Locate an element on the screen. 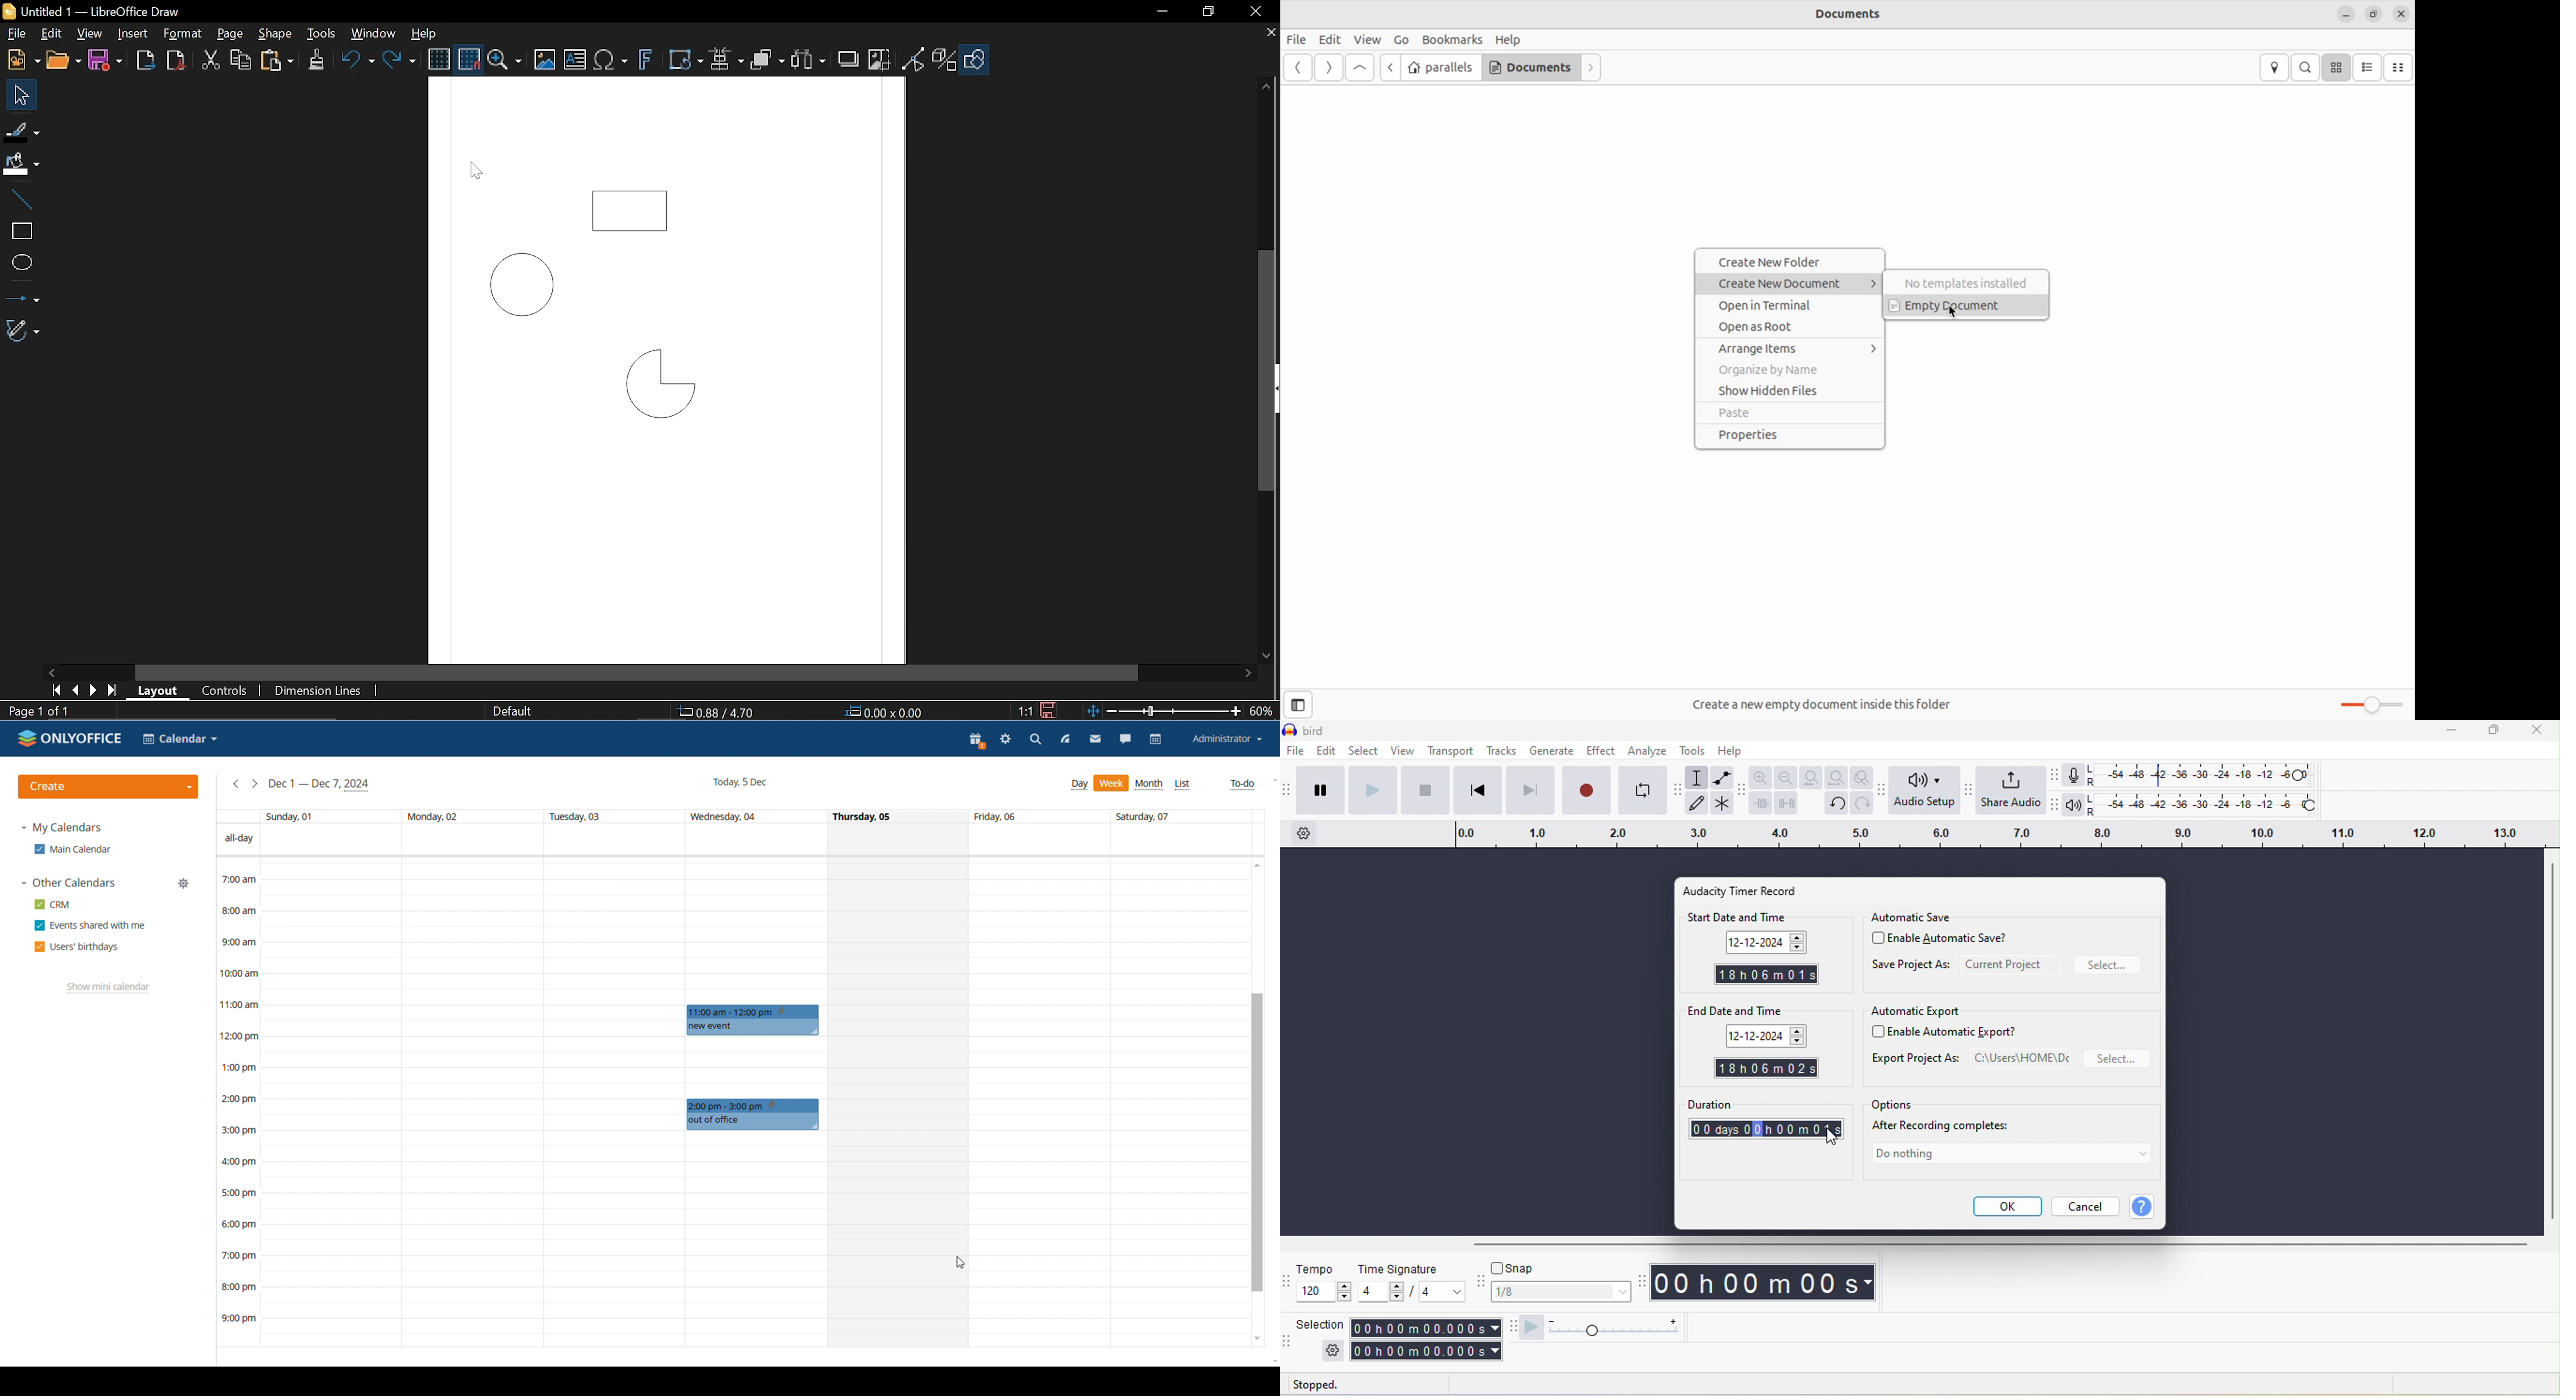 Image resolution: width=2576 pixels, height=1400 pixels. cursor is located at coordinates (1830, 1138).